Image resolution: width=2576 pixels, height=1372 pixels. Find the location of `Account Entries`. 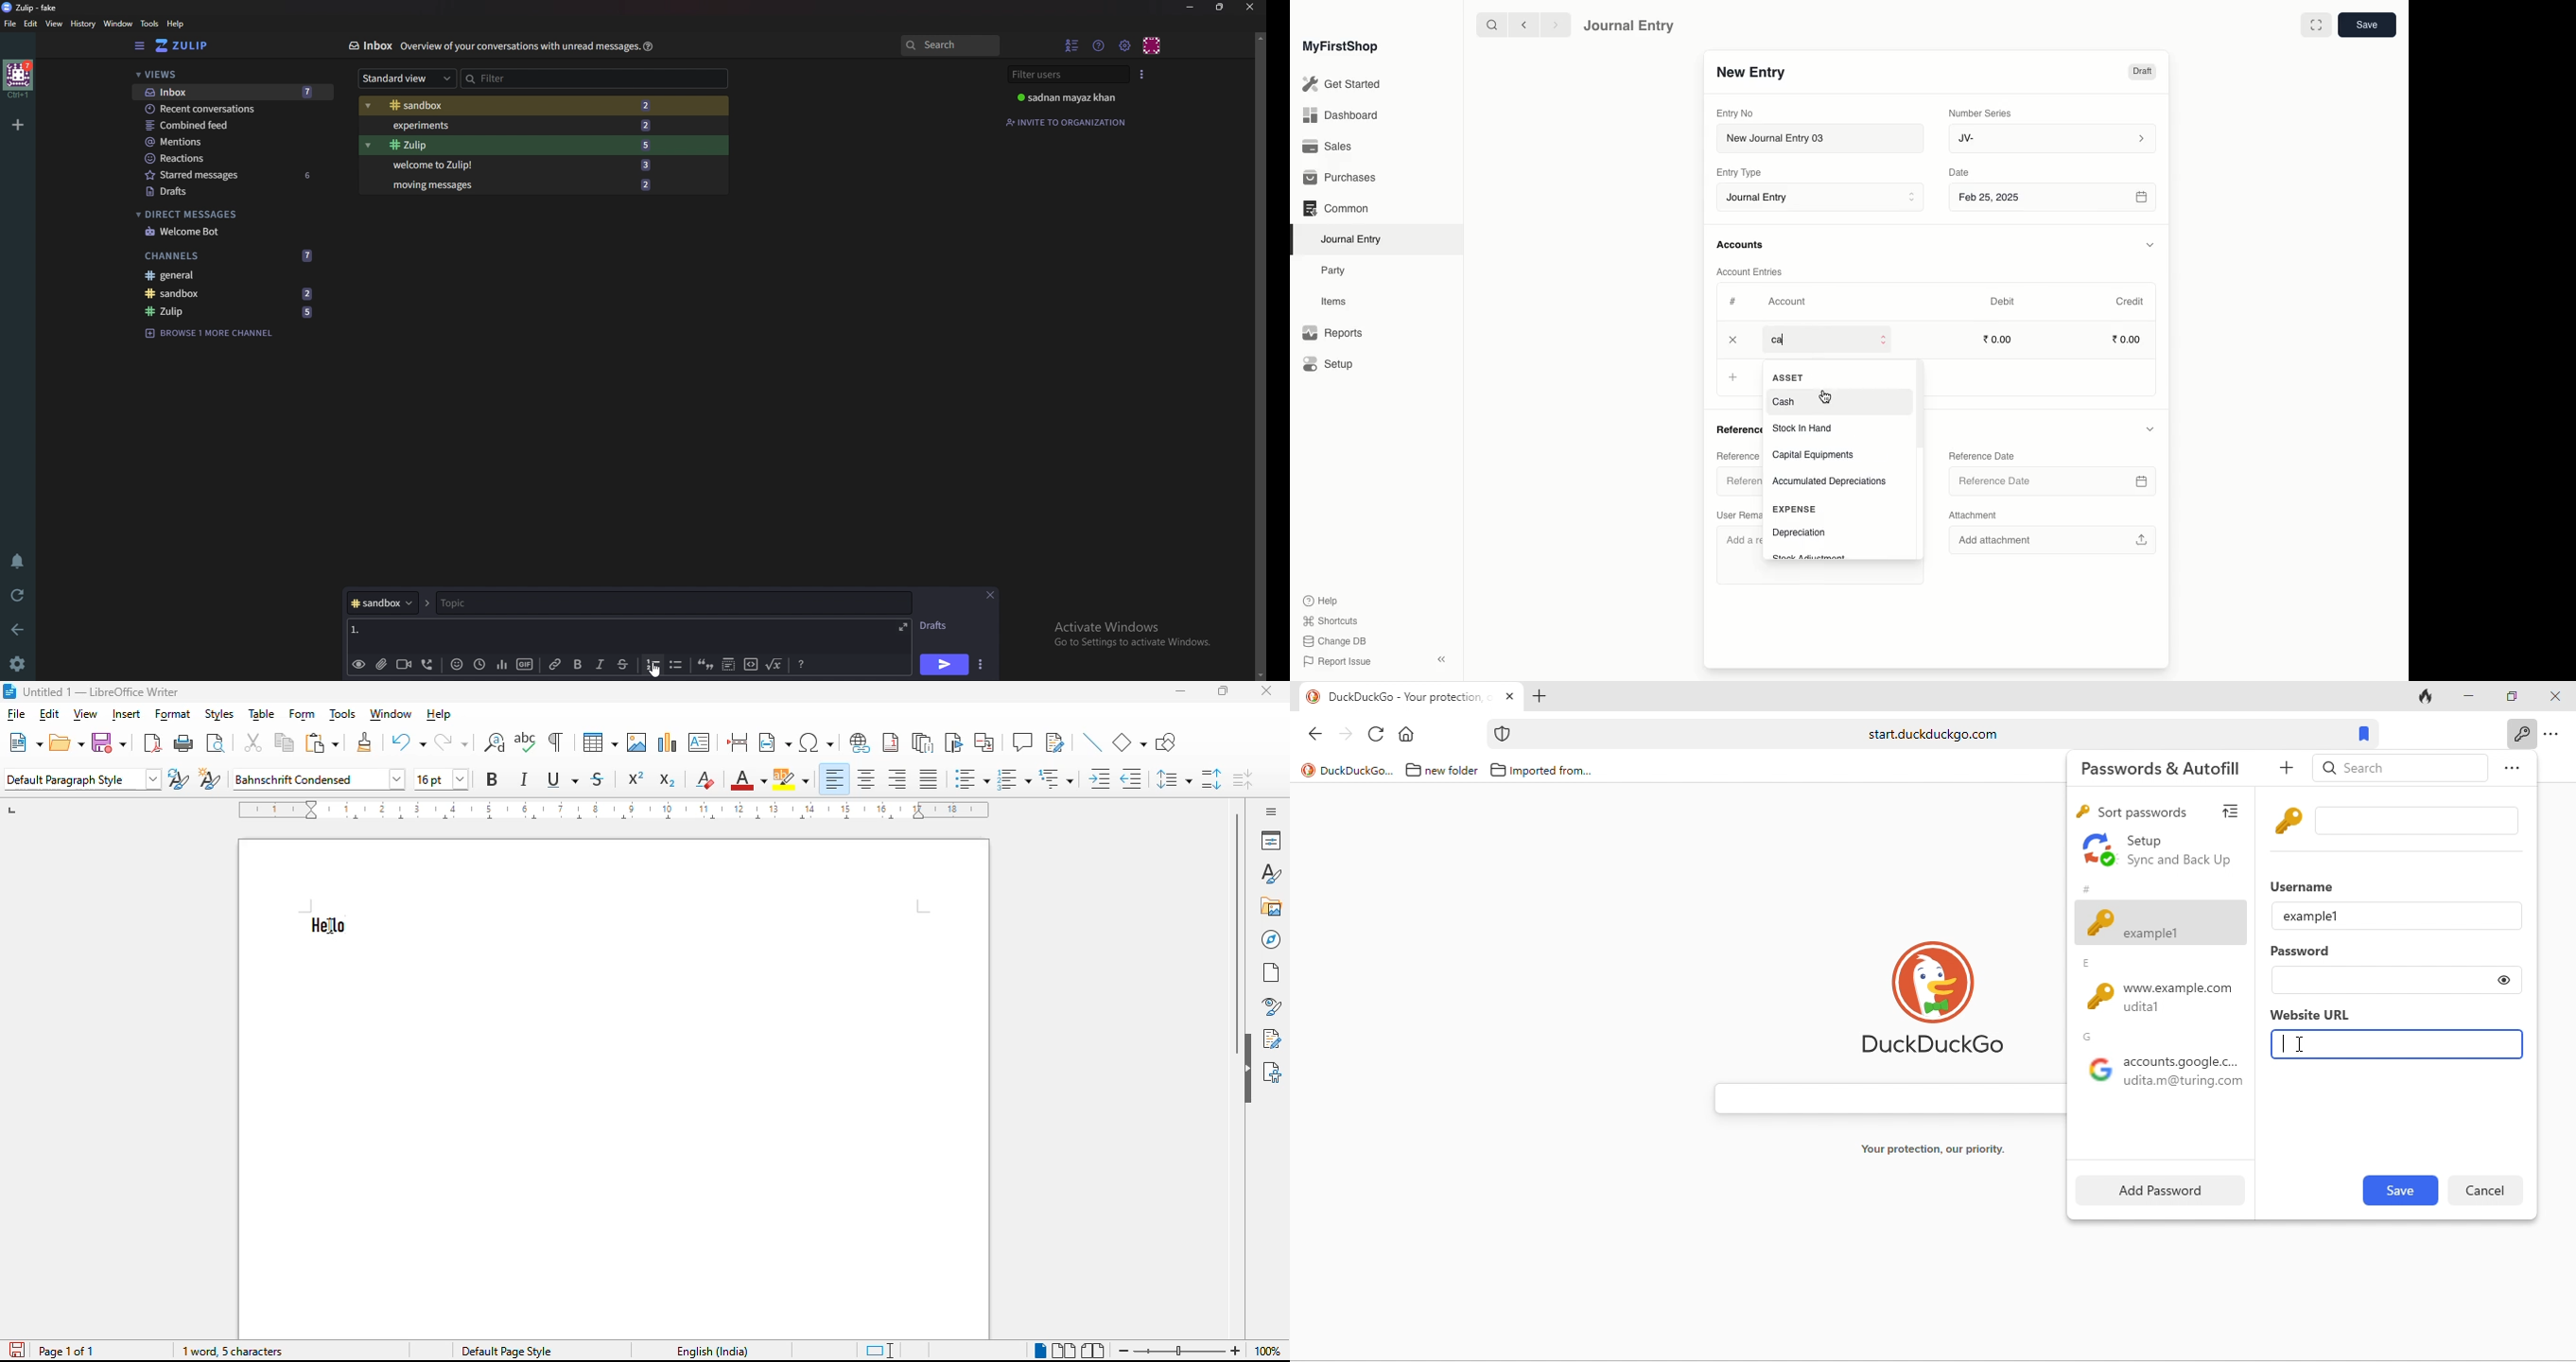

Account Entries is located at coordinates (1755, 272).